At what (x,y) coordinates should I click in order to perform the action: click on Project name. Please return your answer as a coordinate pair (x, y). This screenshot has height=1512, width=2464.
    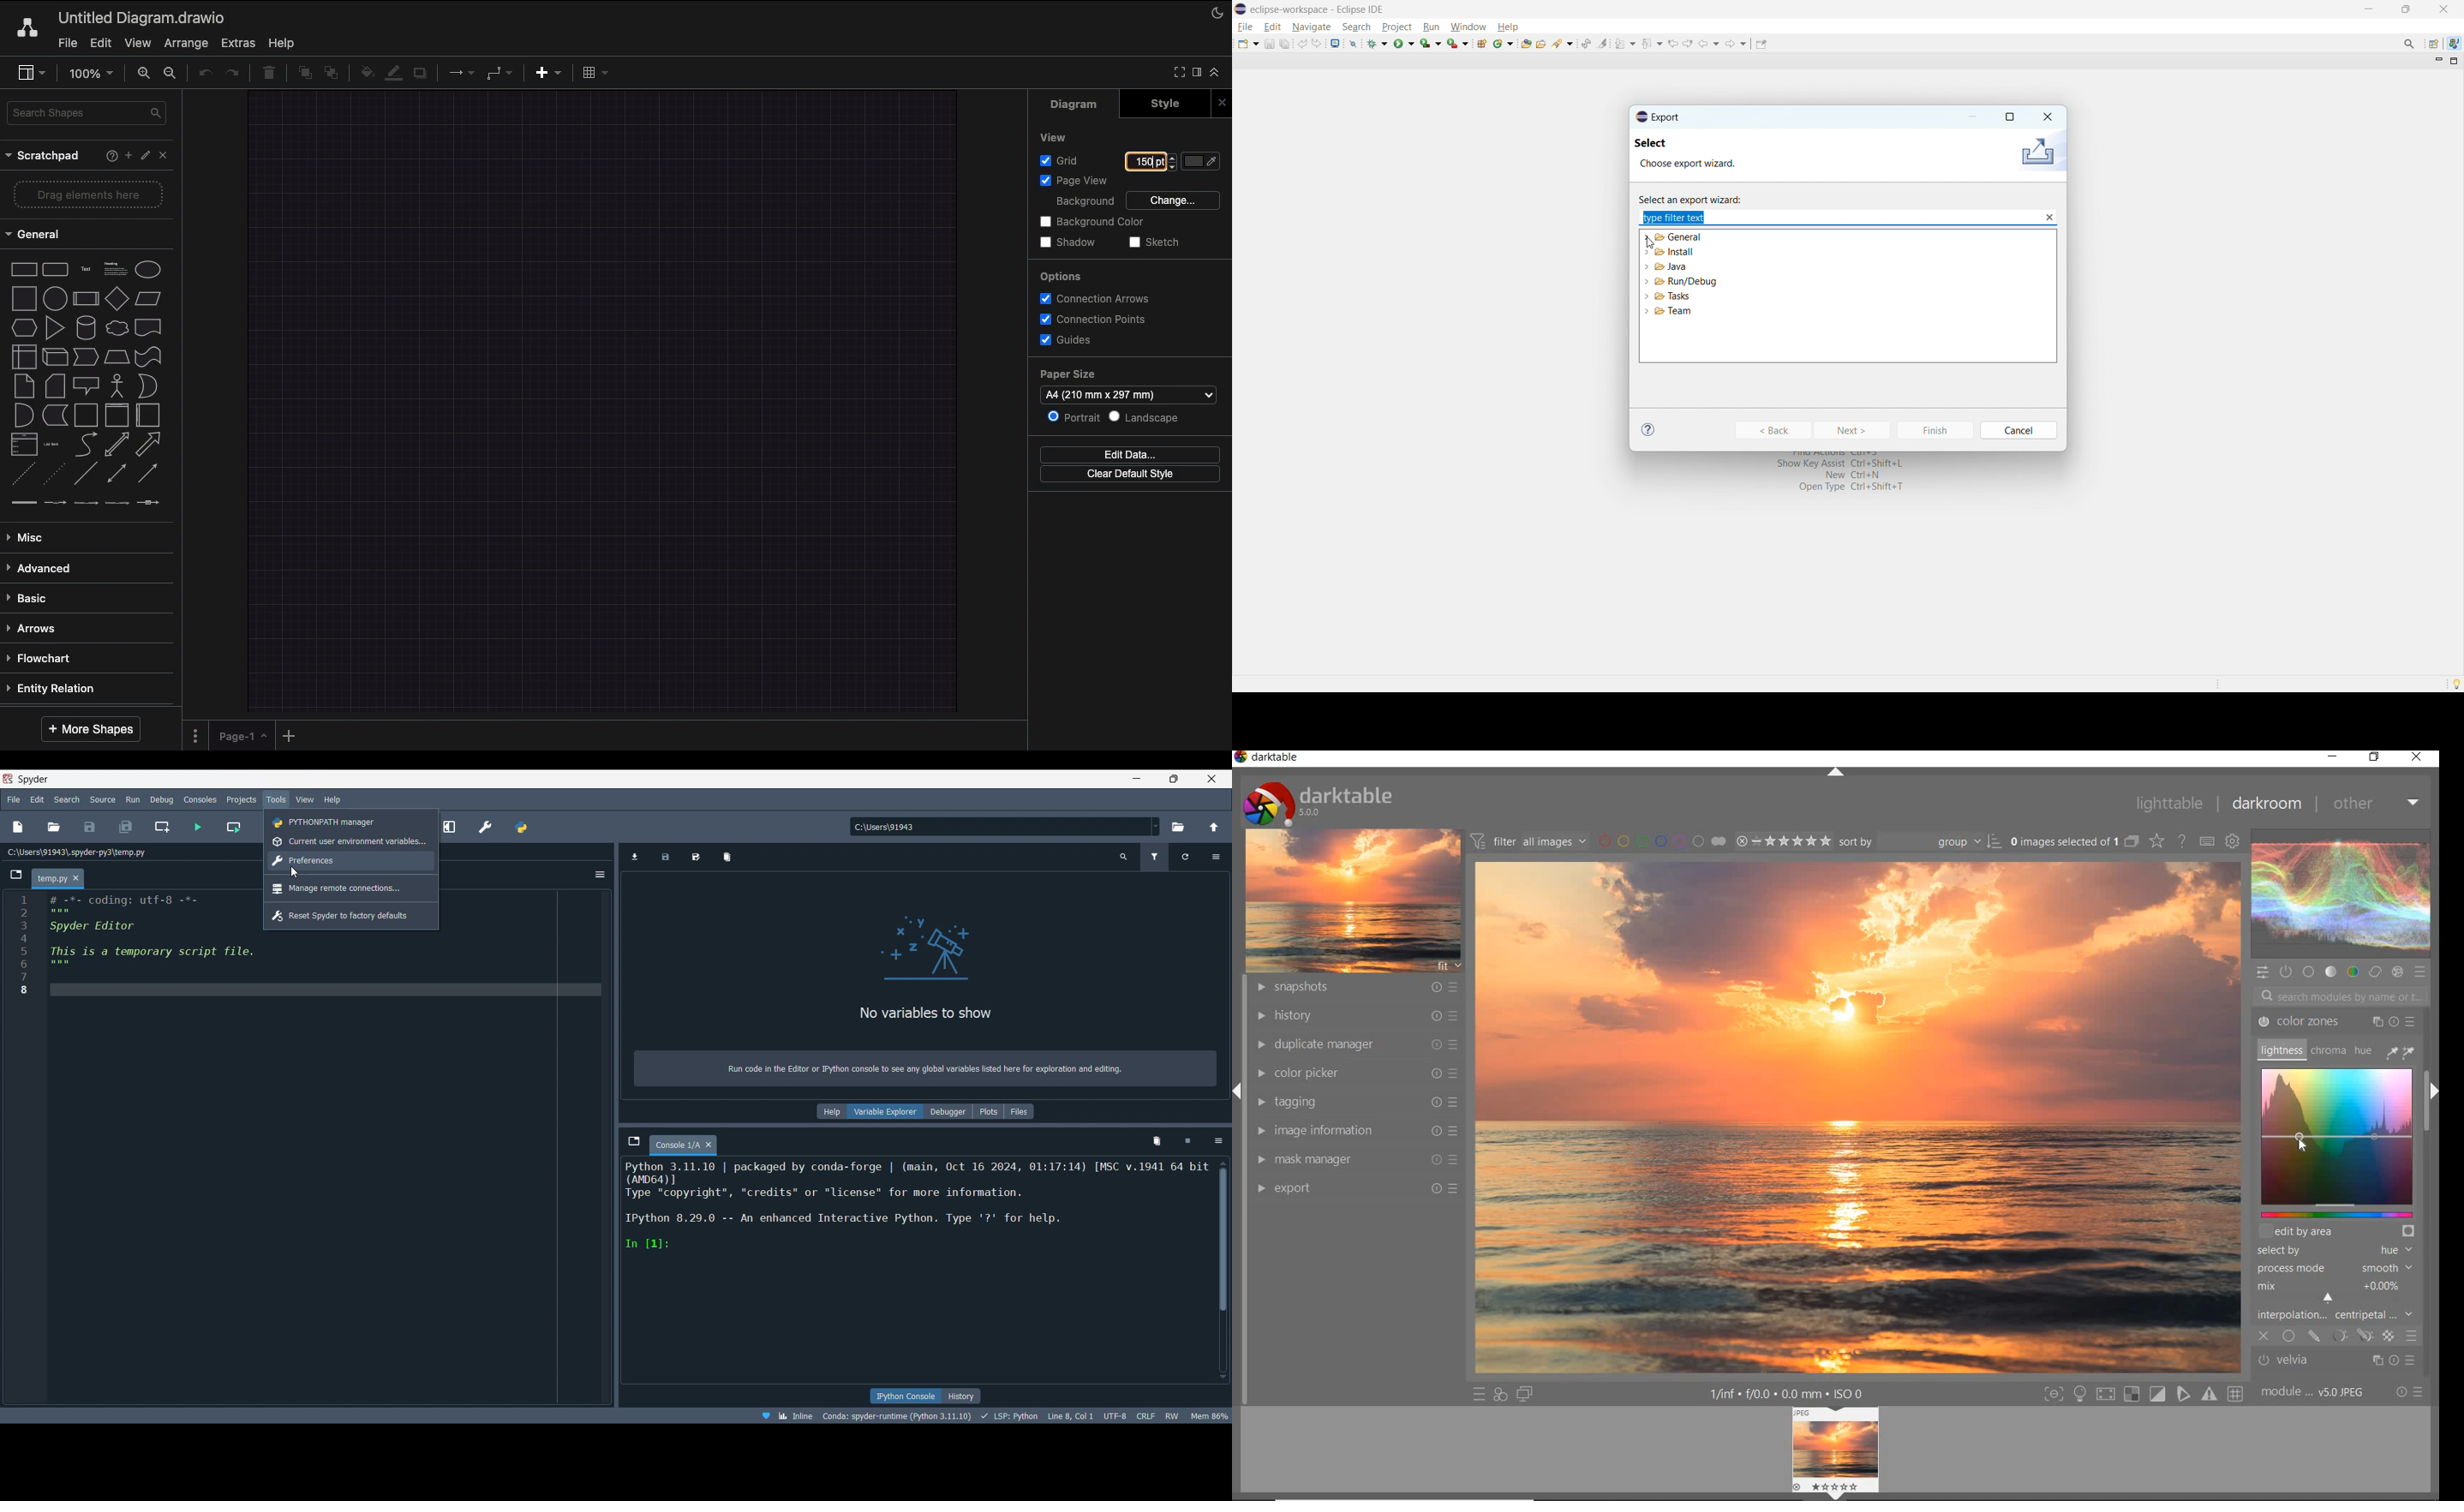
    Looking at the image, I should click on (143, 17).